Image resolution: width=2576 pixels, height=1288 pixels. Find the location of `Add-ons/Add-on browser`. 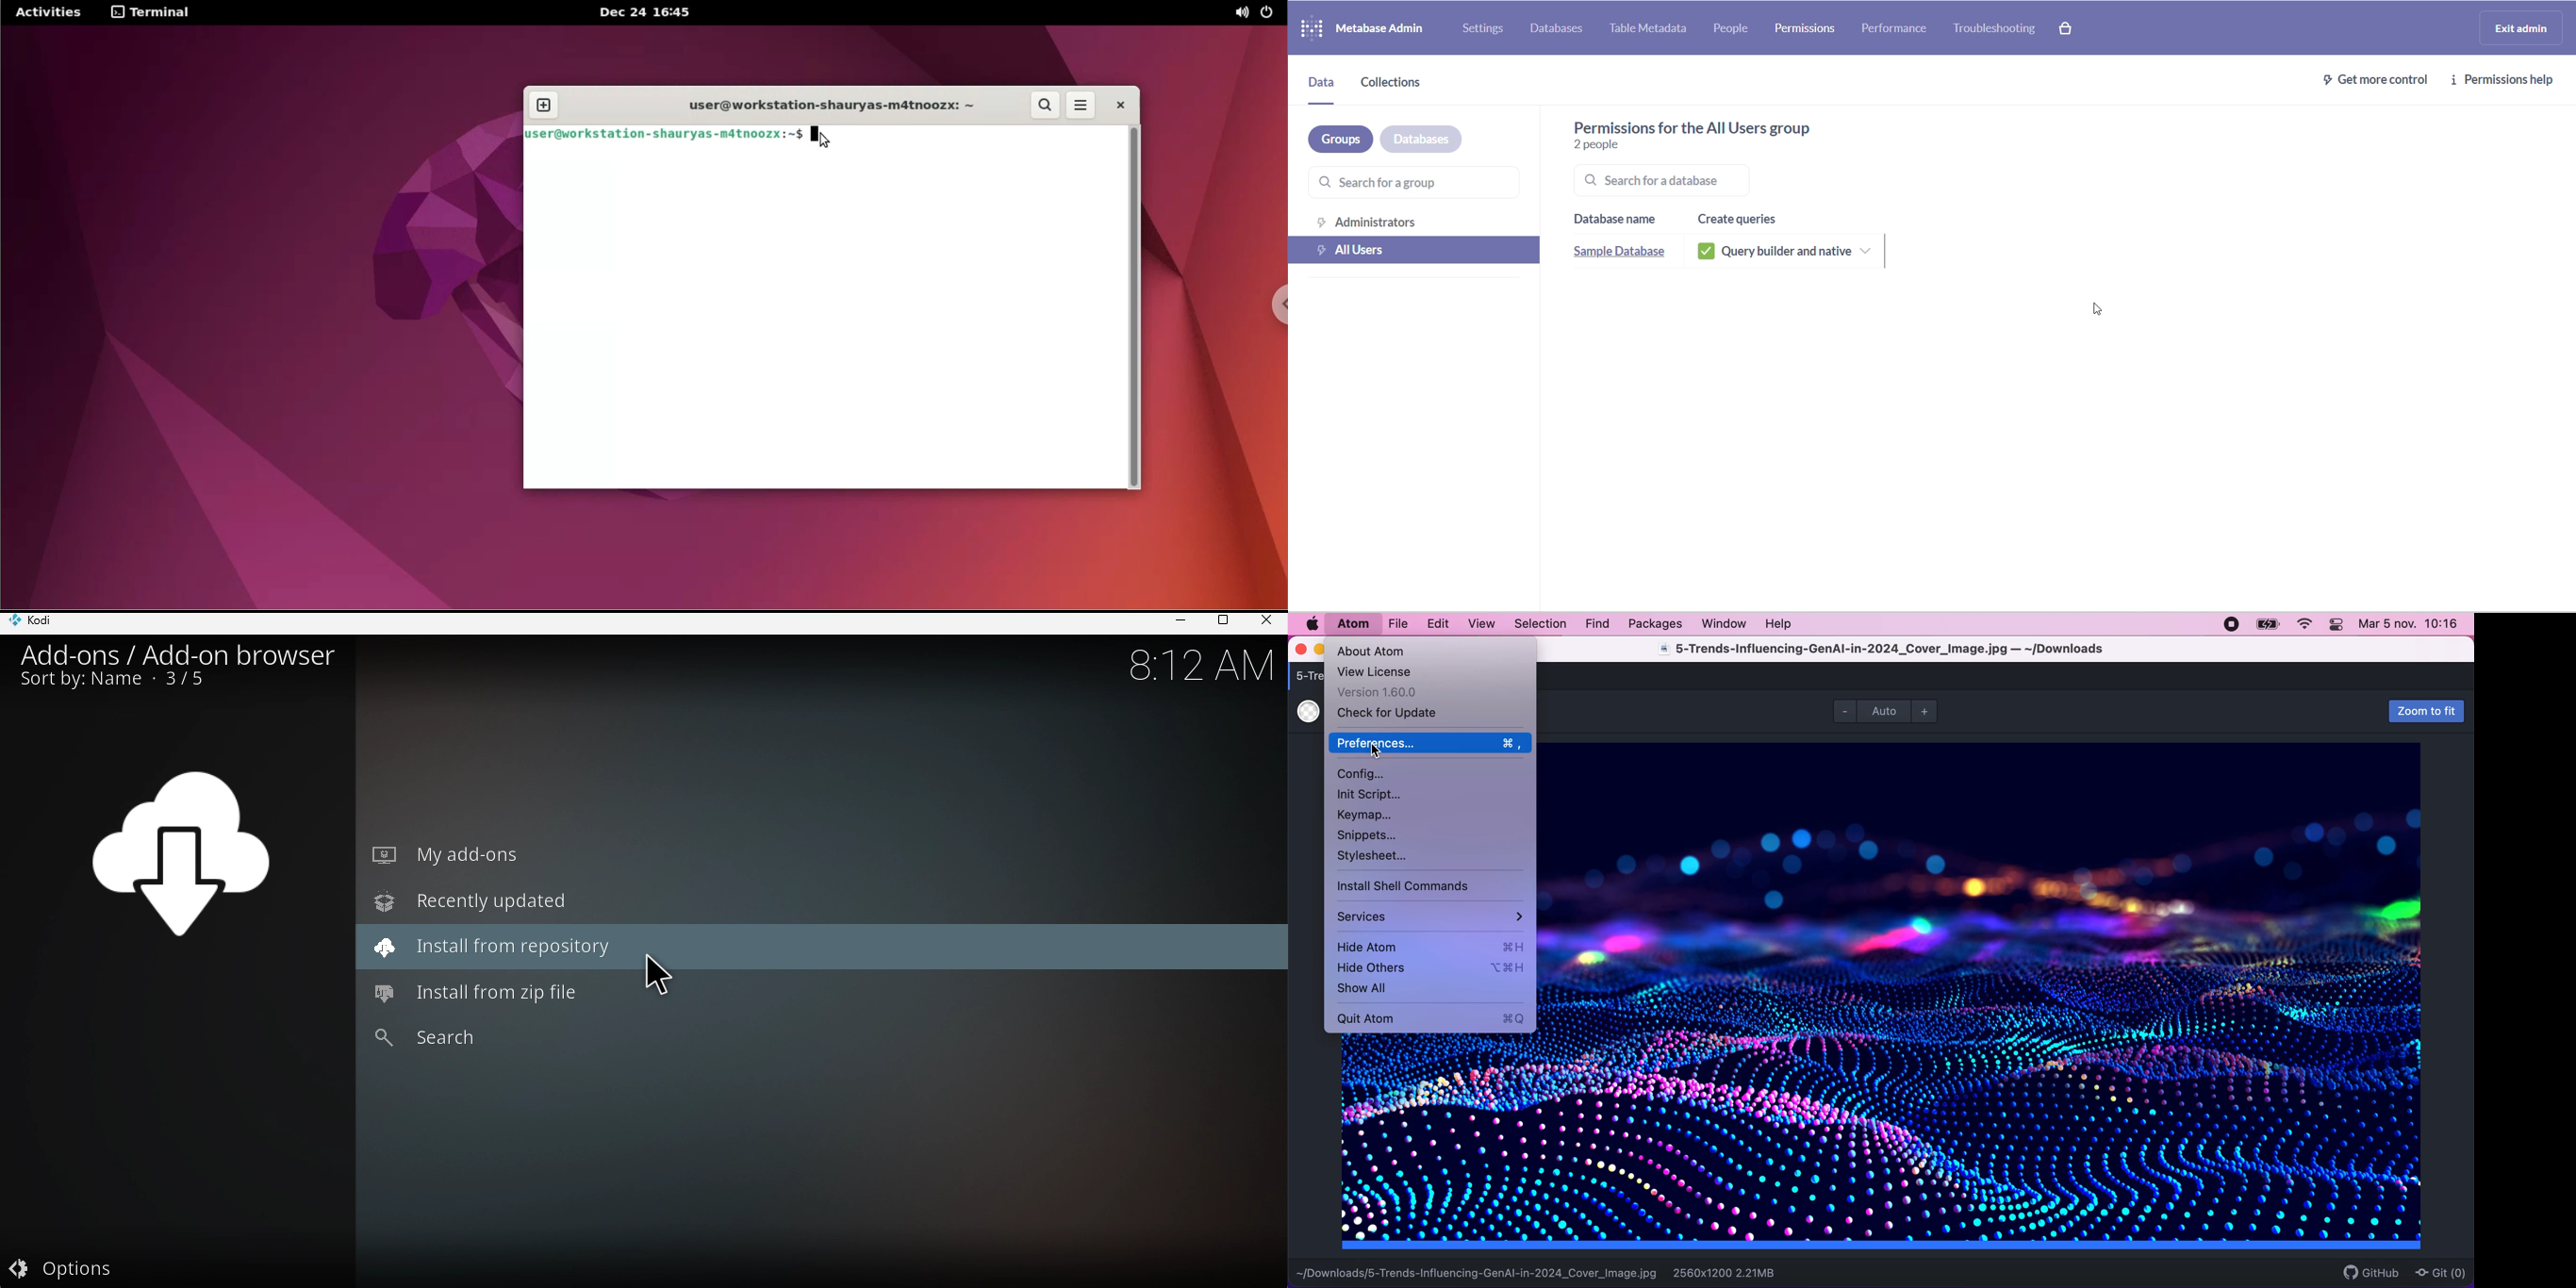

Add-ons/Add-on browser is located at coordinates (176, 673).